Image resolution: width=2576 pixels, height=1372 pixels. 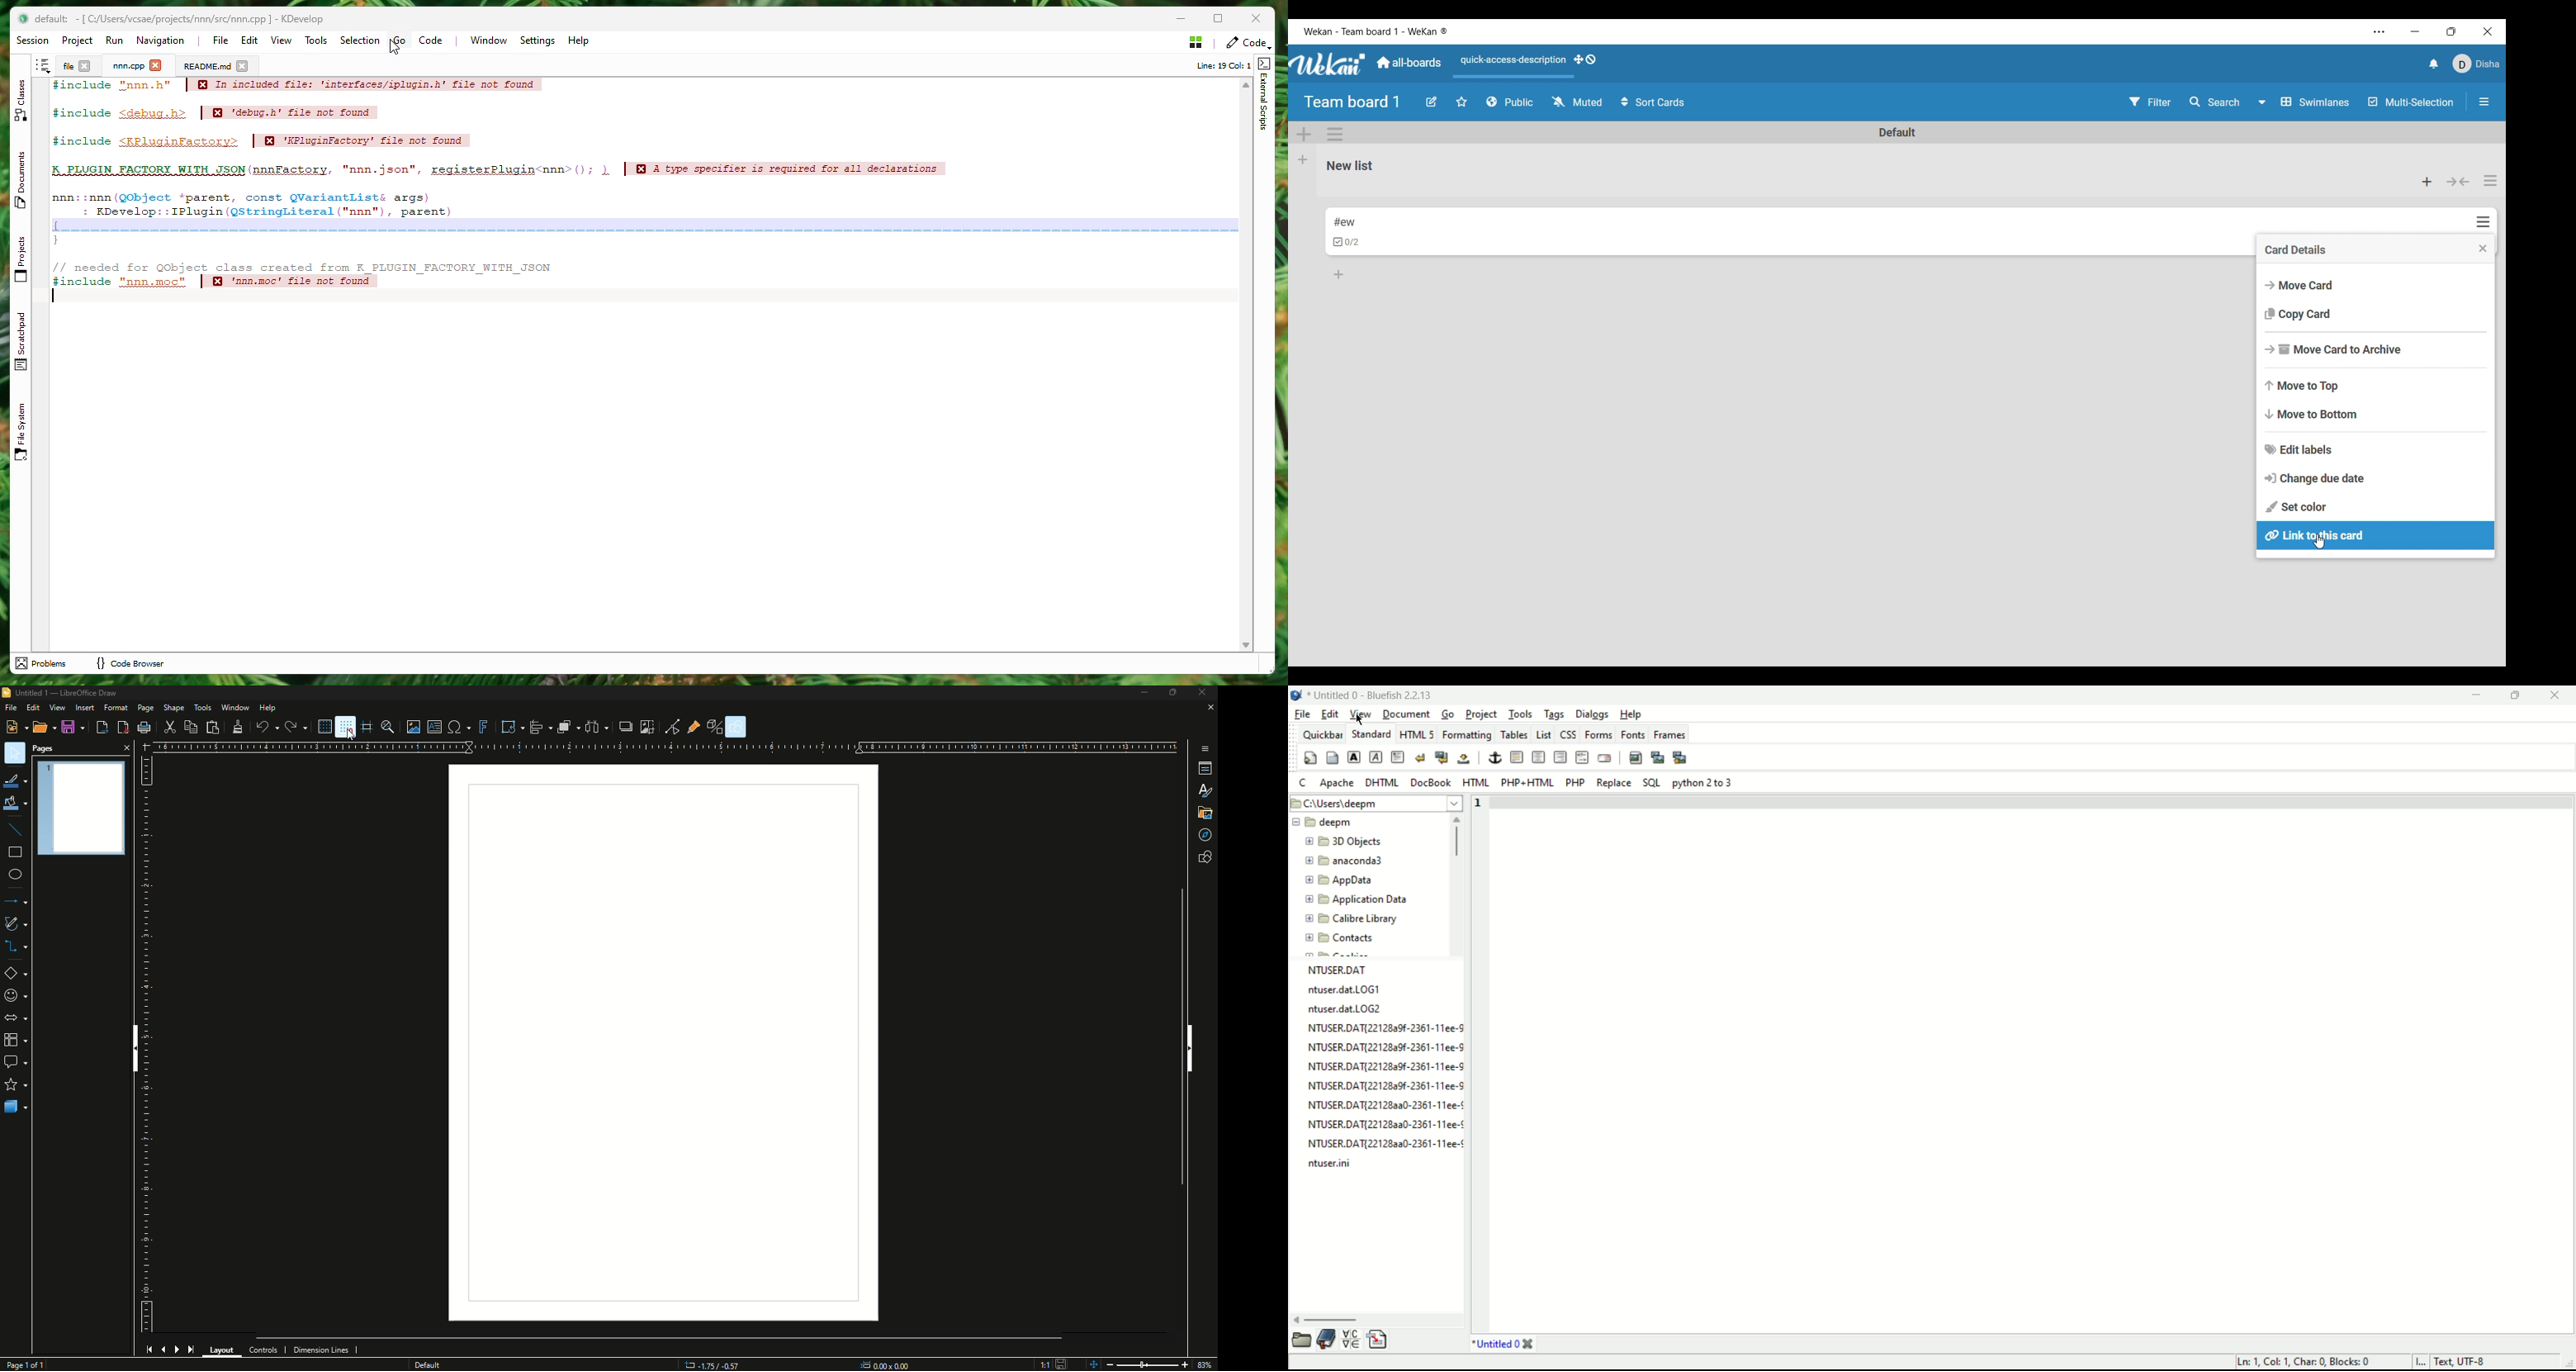 I want to click on Insert Line, so click(x=17, y=831).